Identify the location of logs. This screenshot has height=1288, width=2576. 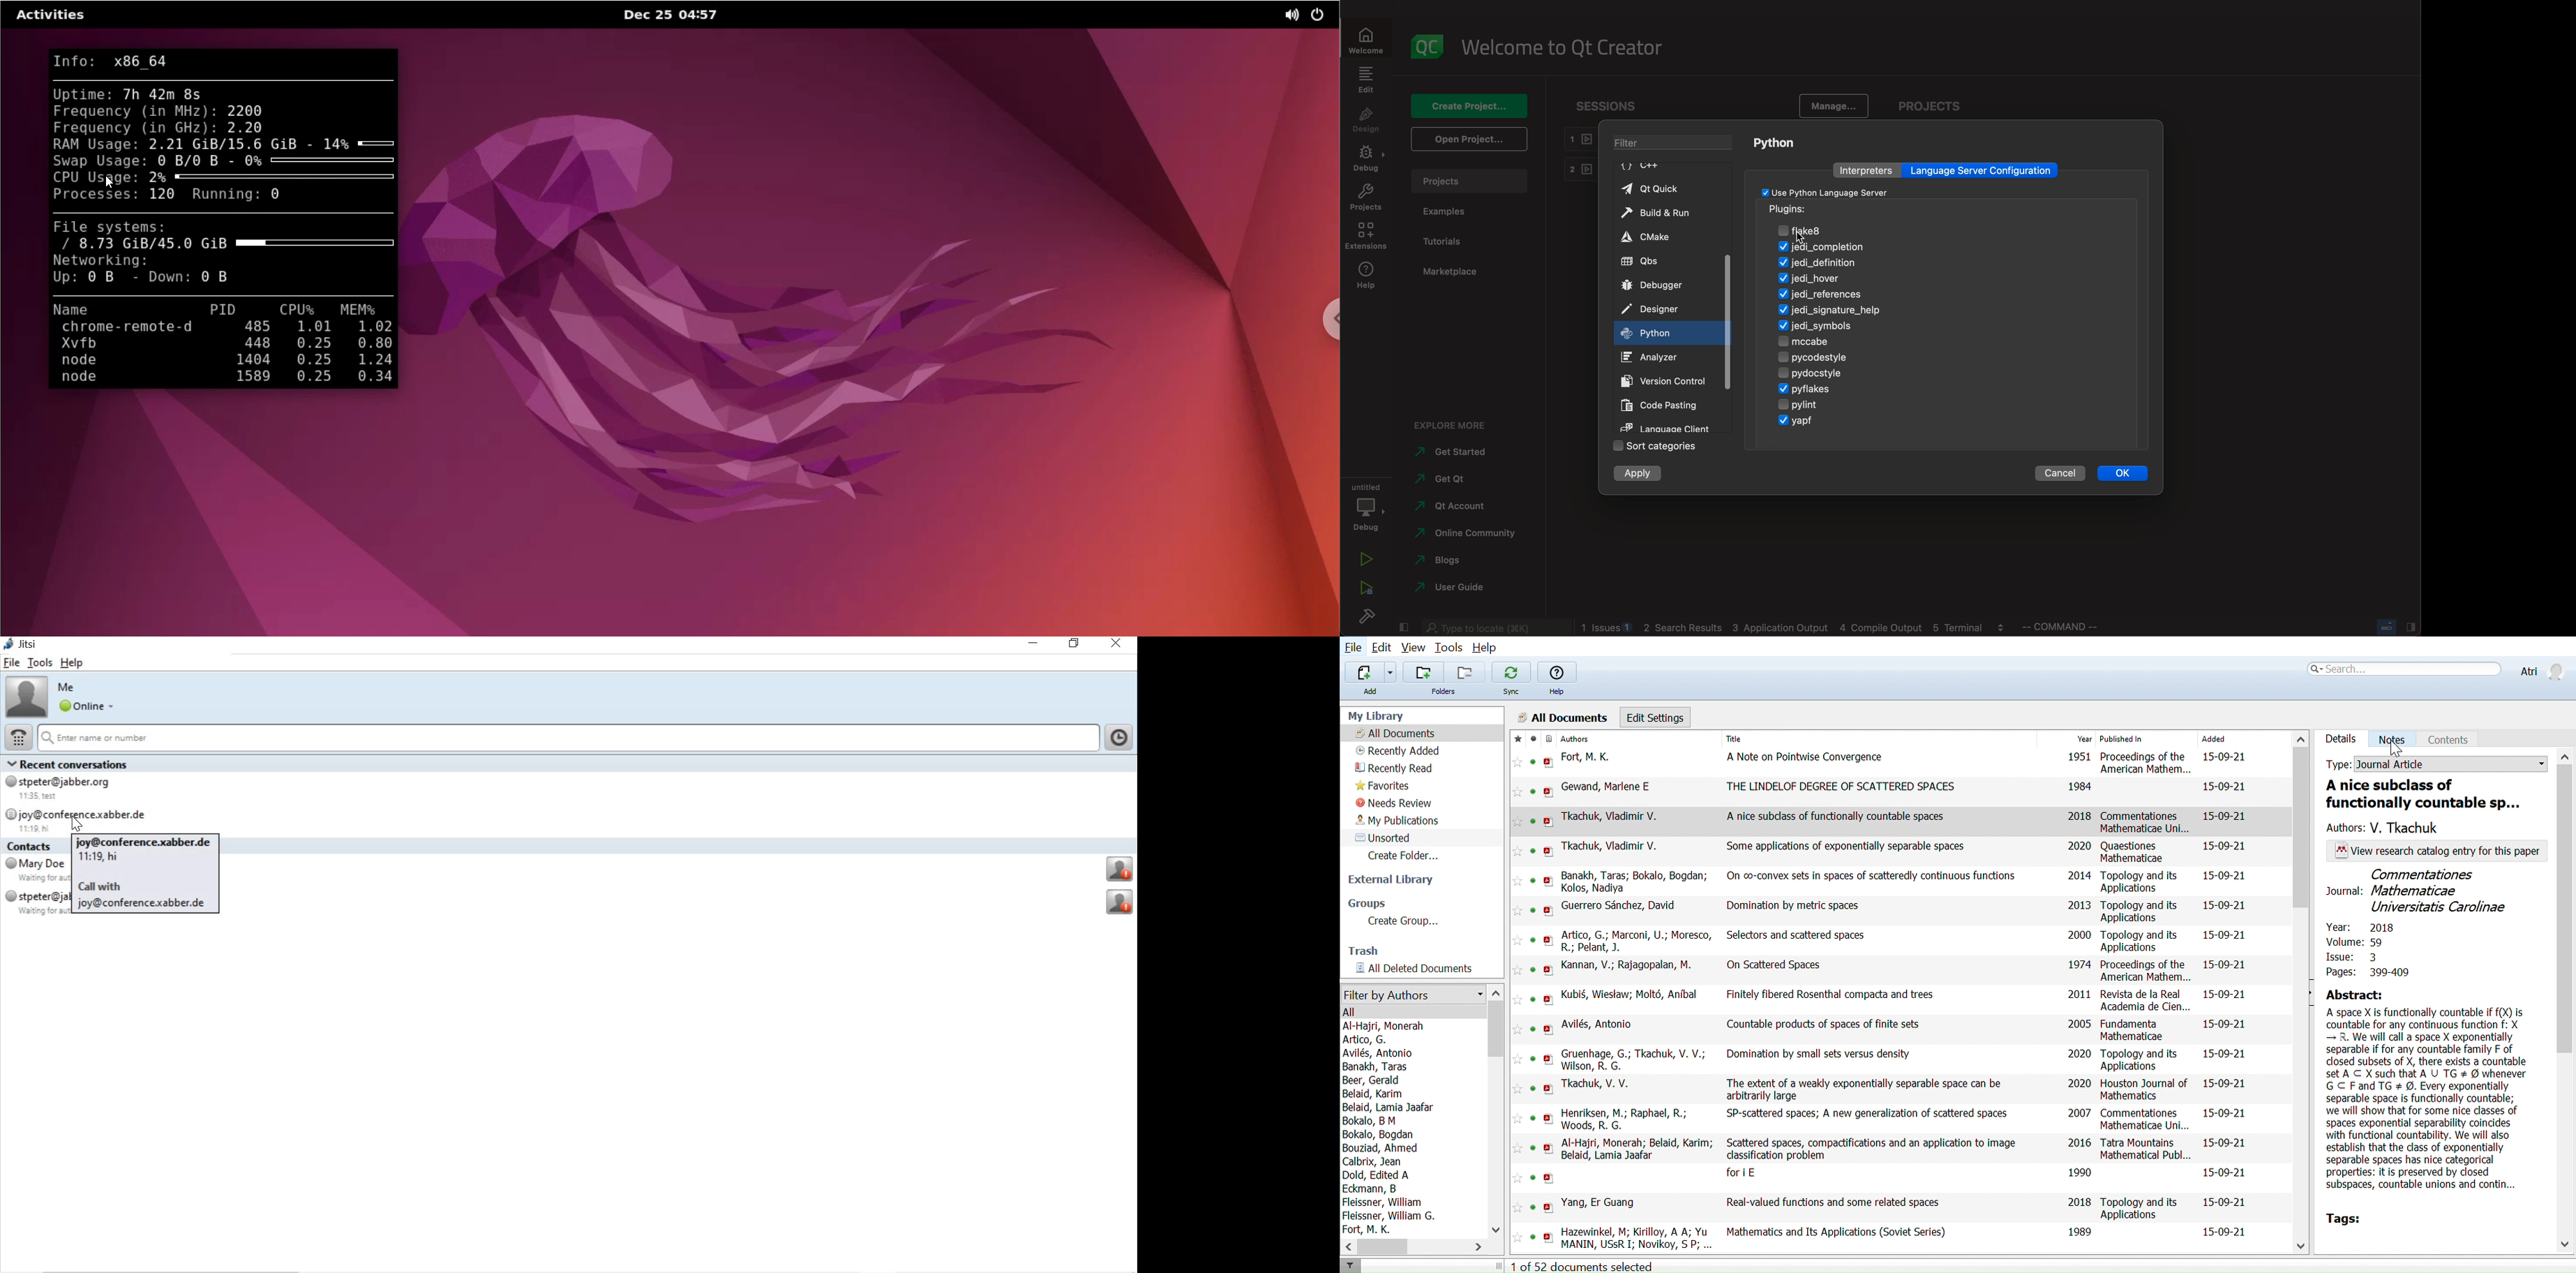
(1793, 627).